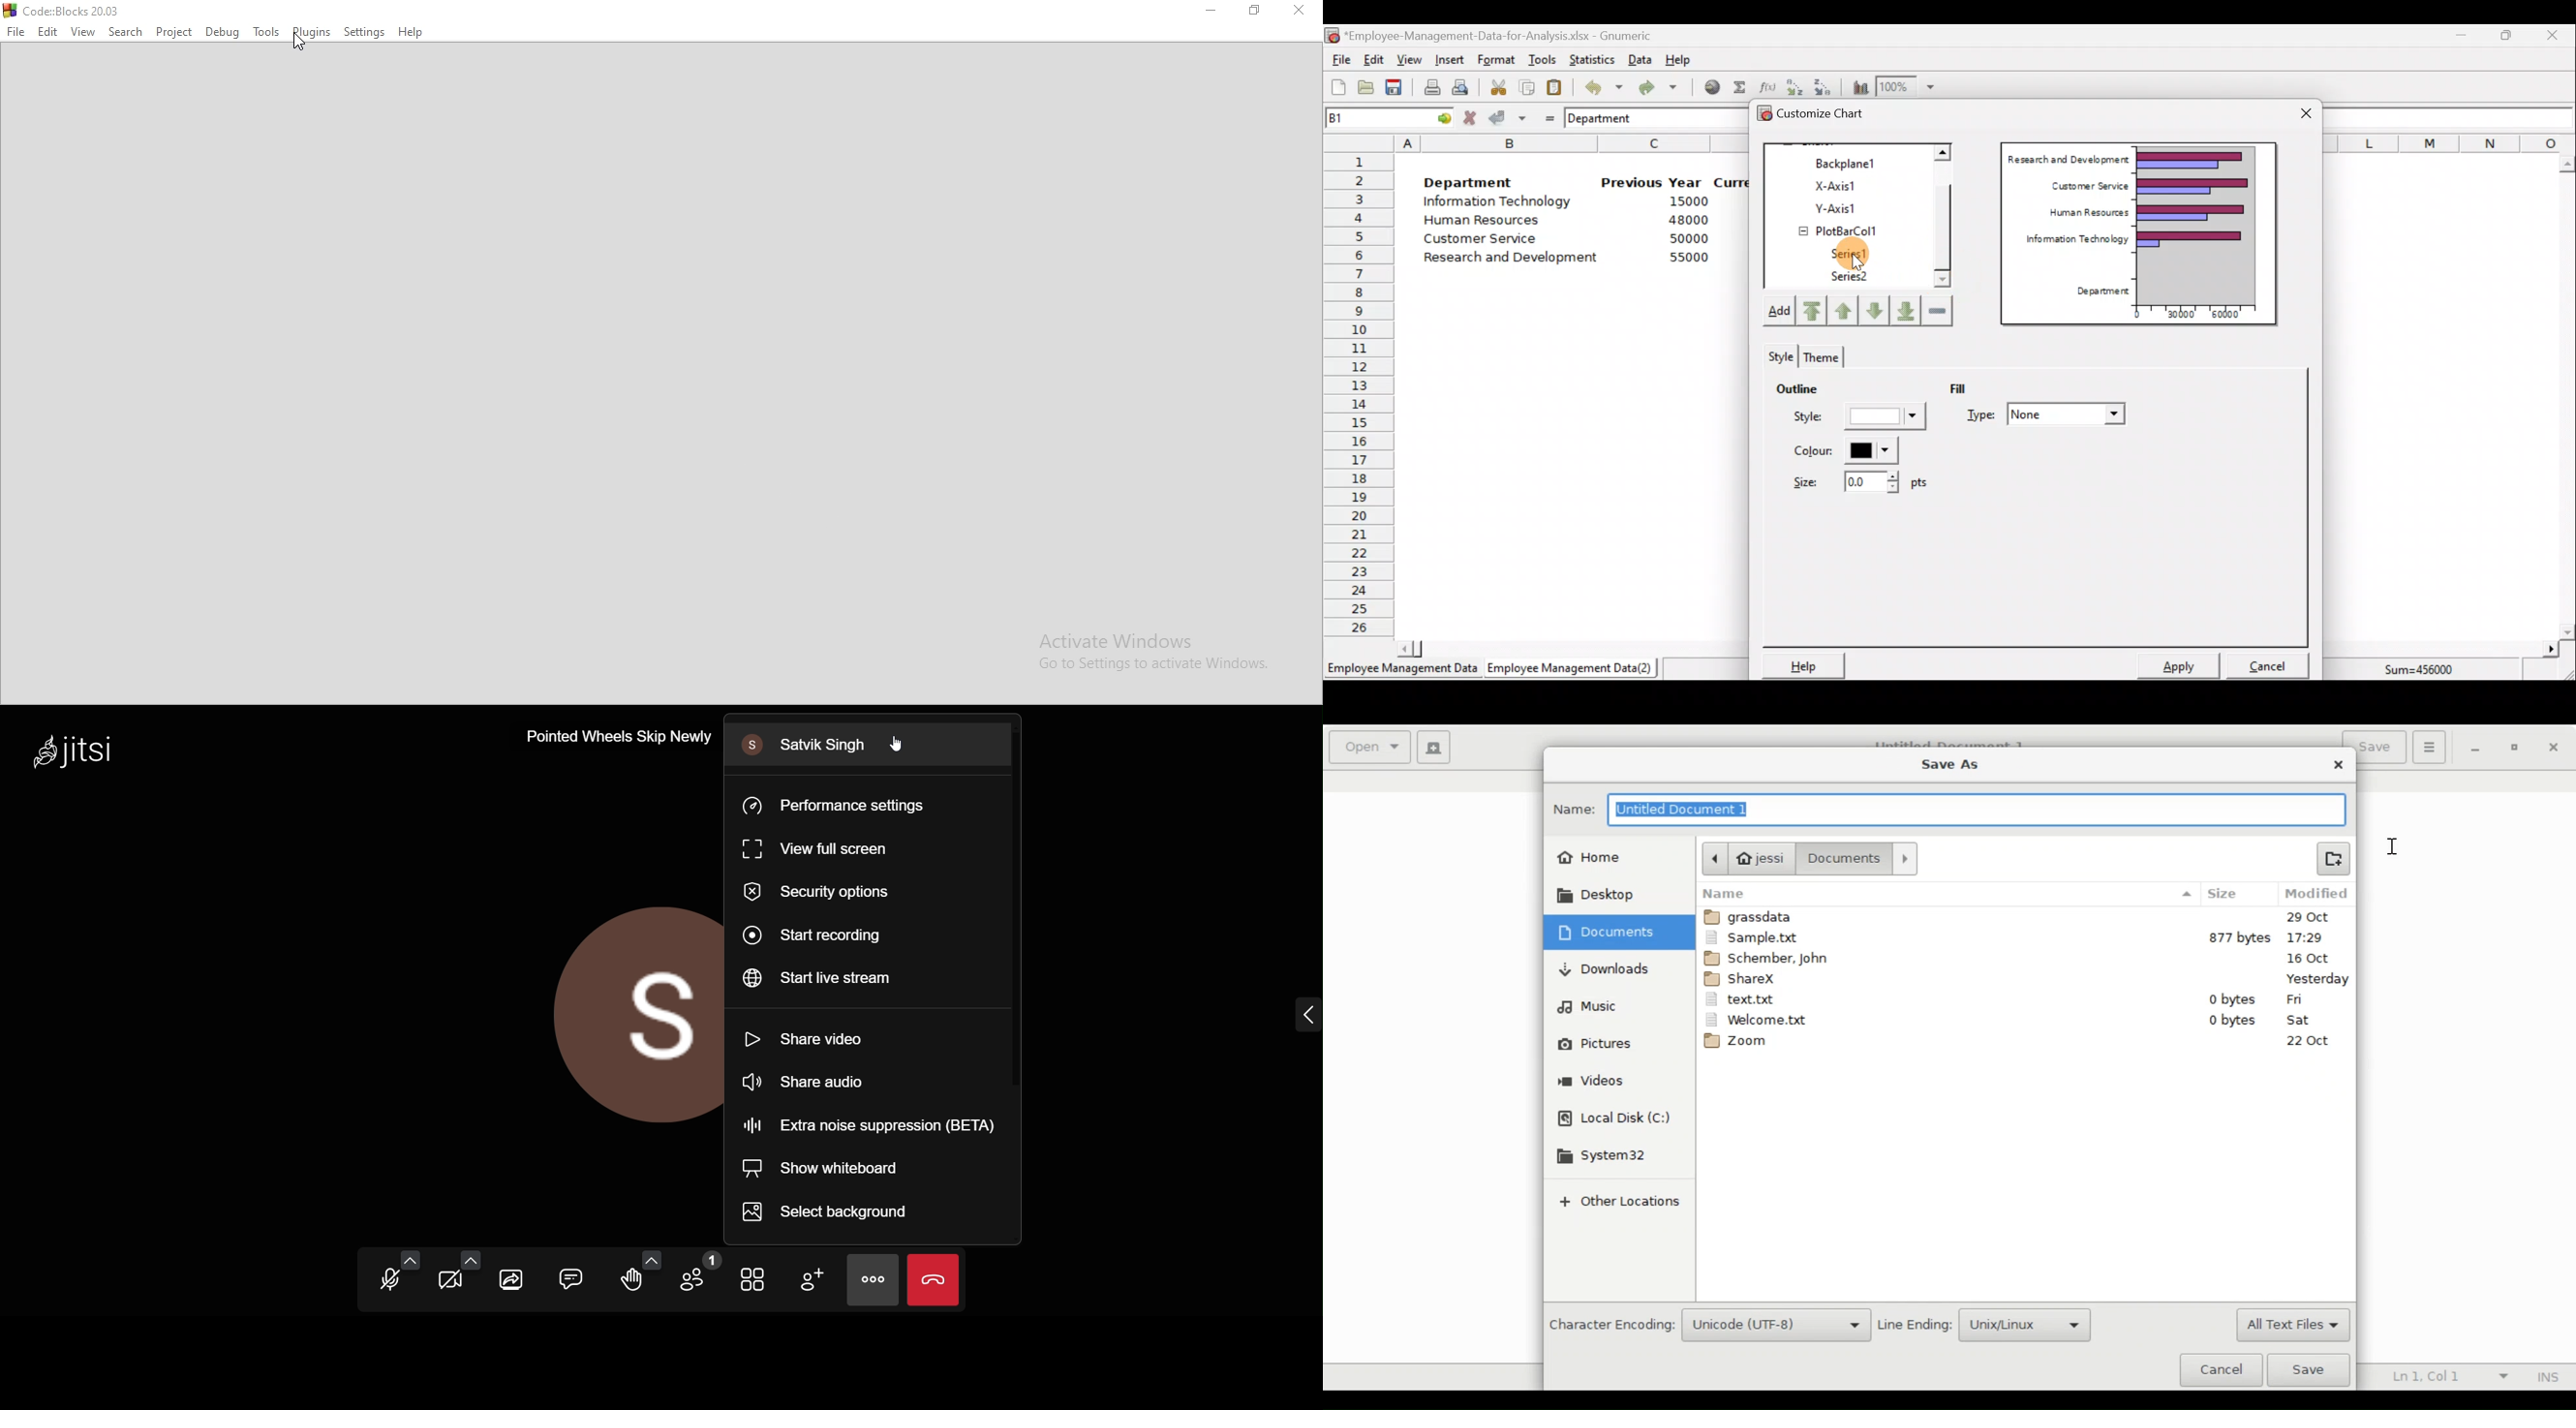 The height and width of the screenshot is (1428, 2576). Describe the element at coordinates (1857, 254) in the screenshot. I see `Cursor on series1` at that location.